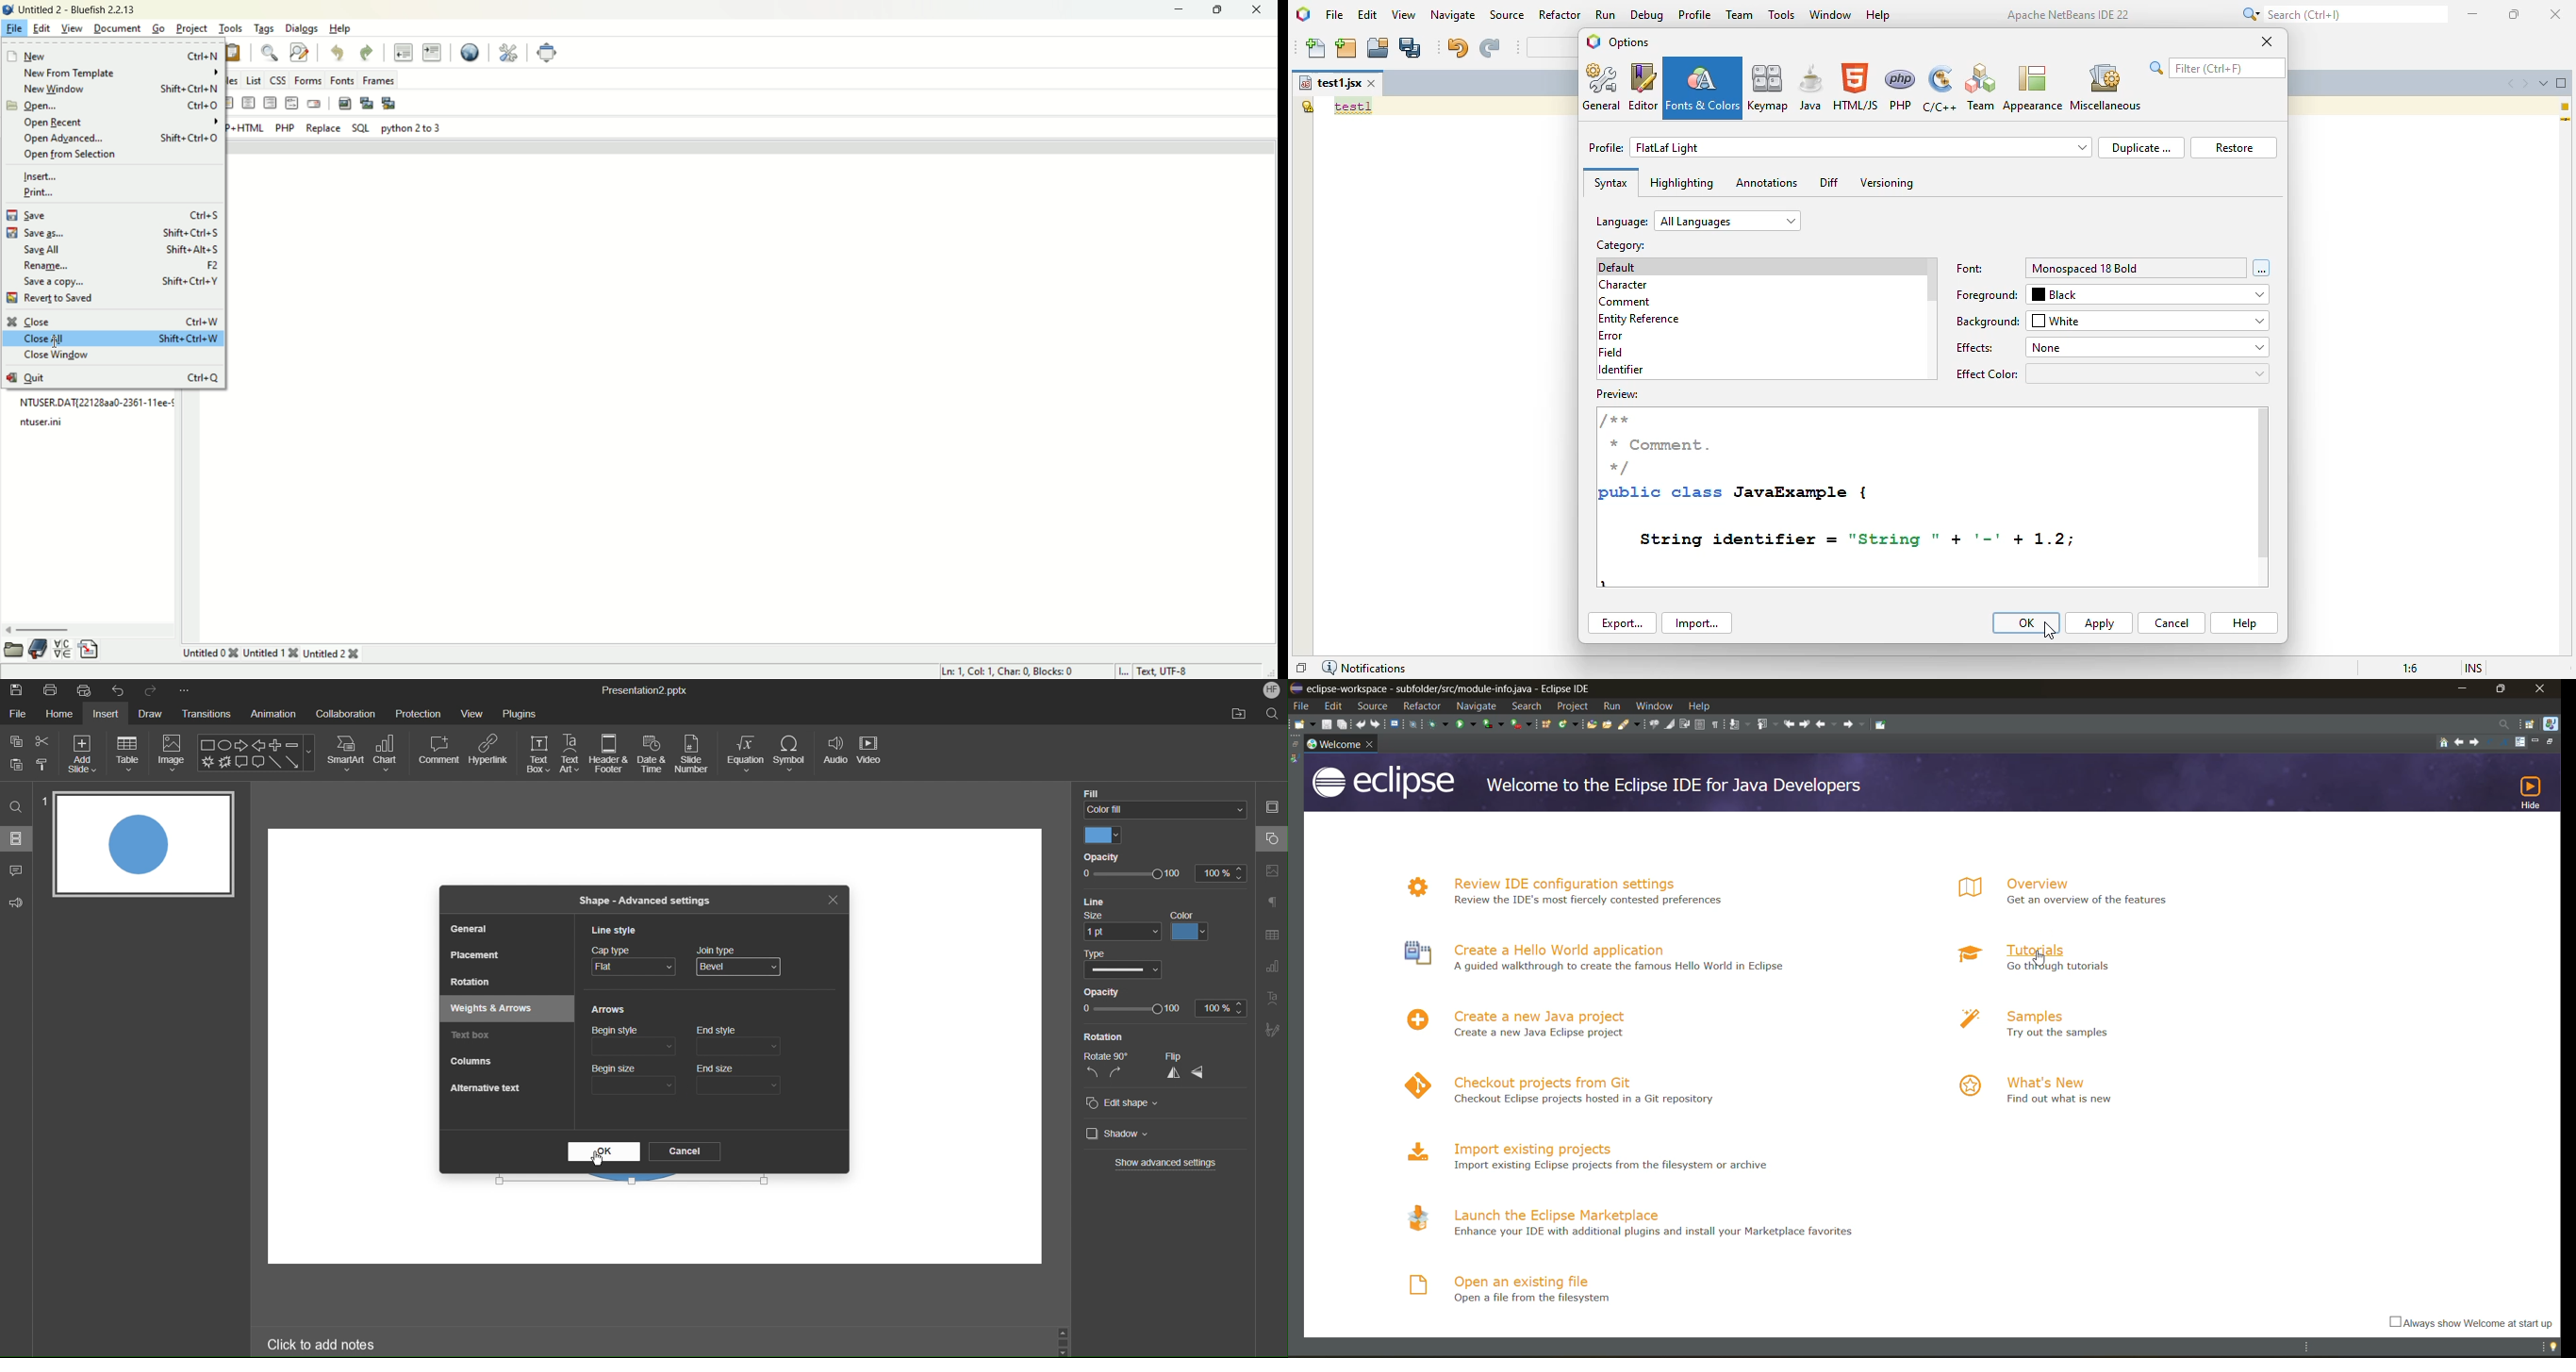  What do you see at coordinates (2150, 346) in the screenshot?
I see `none` at bounding box center [2150, 346].